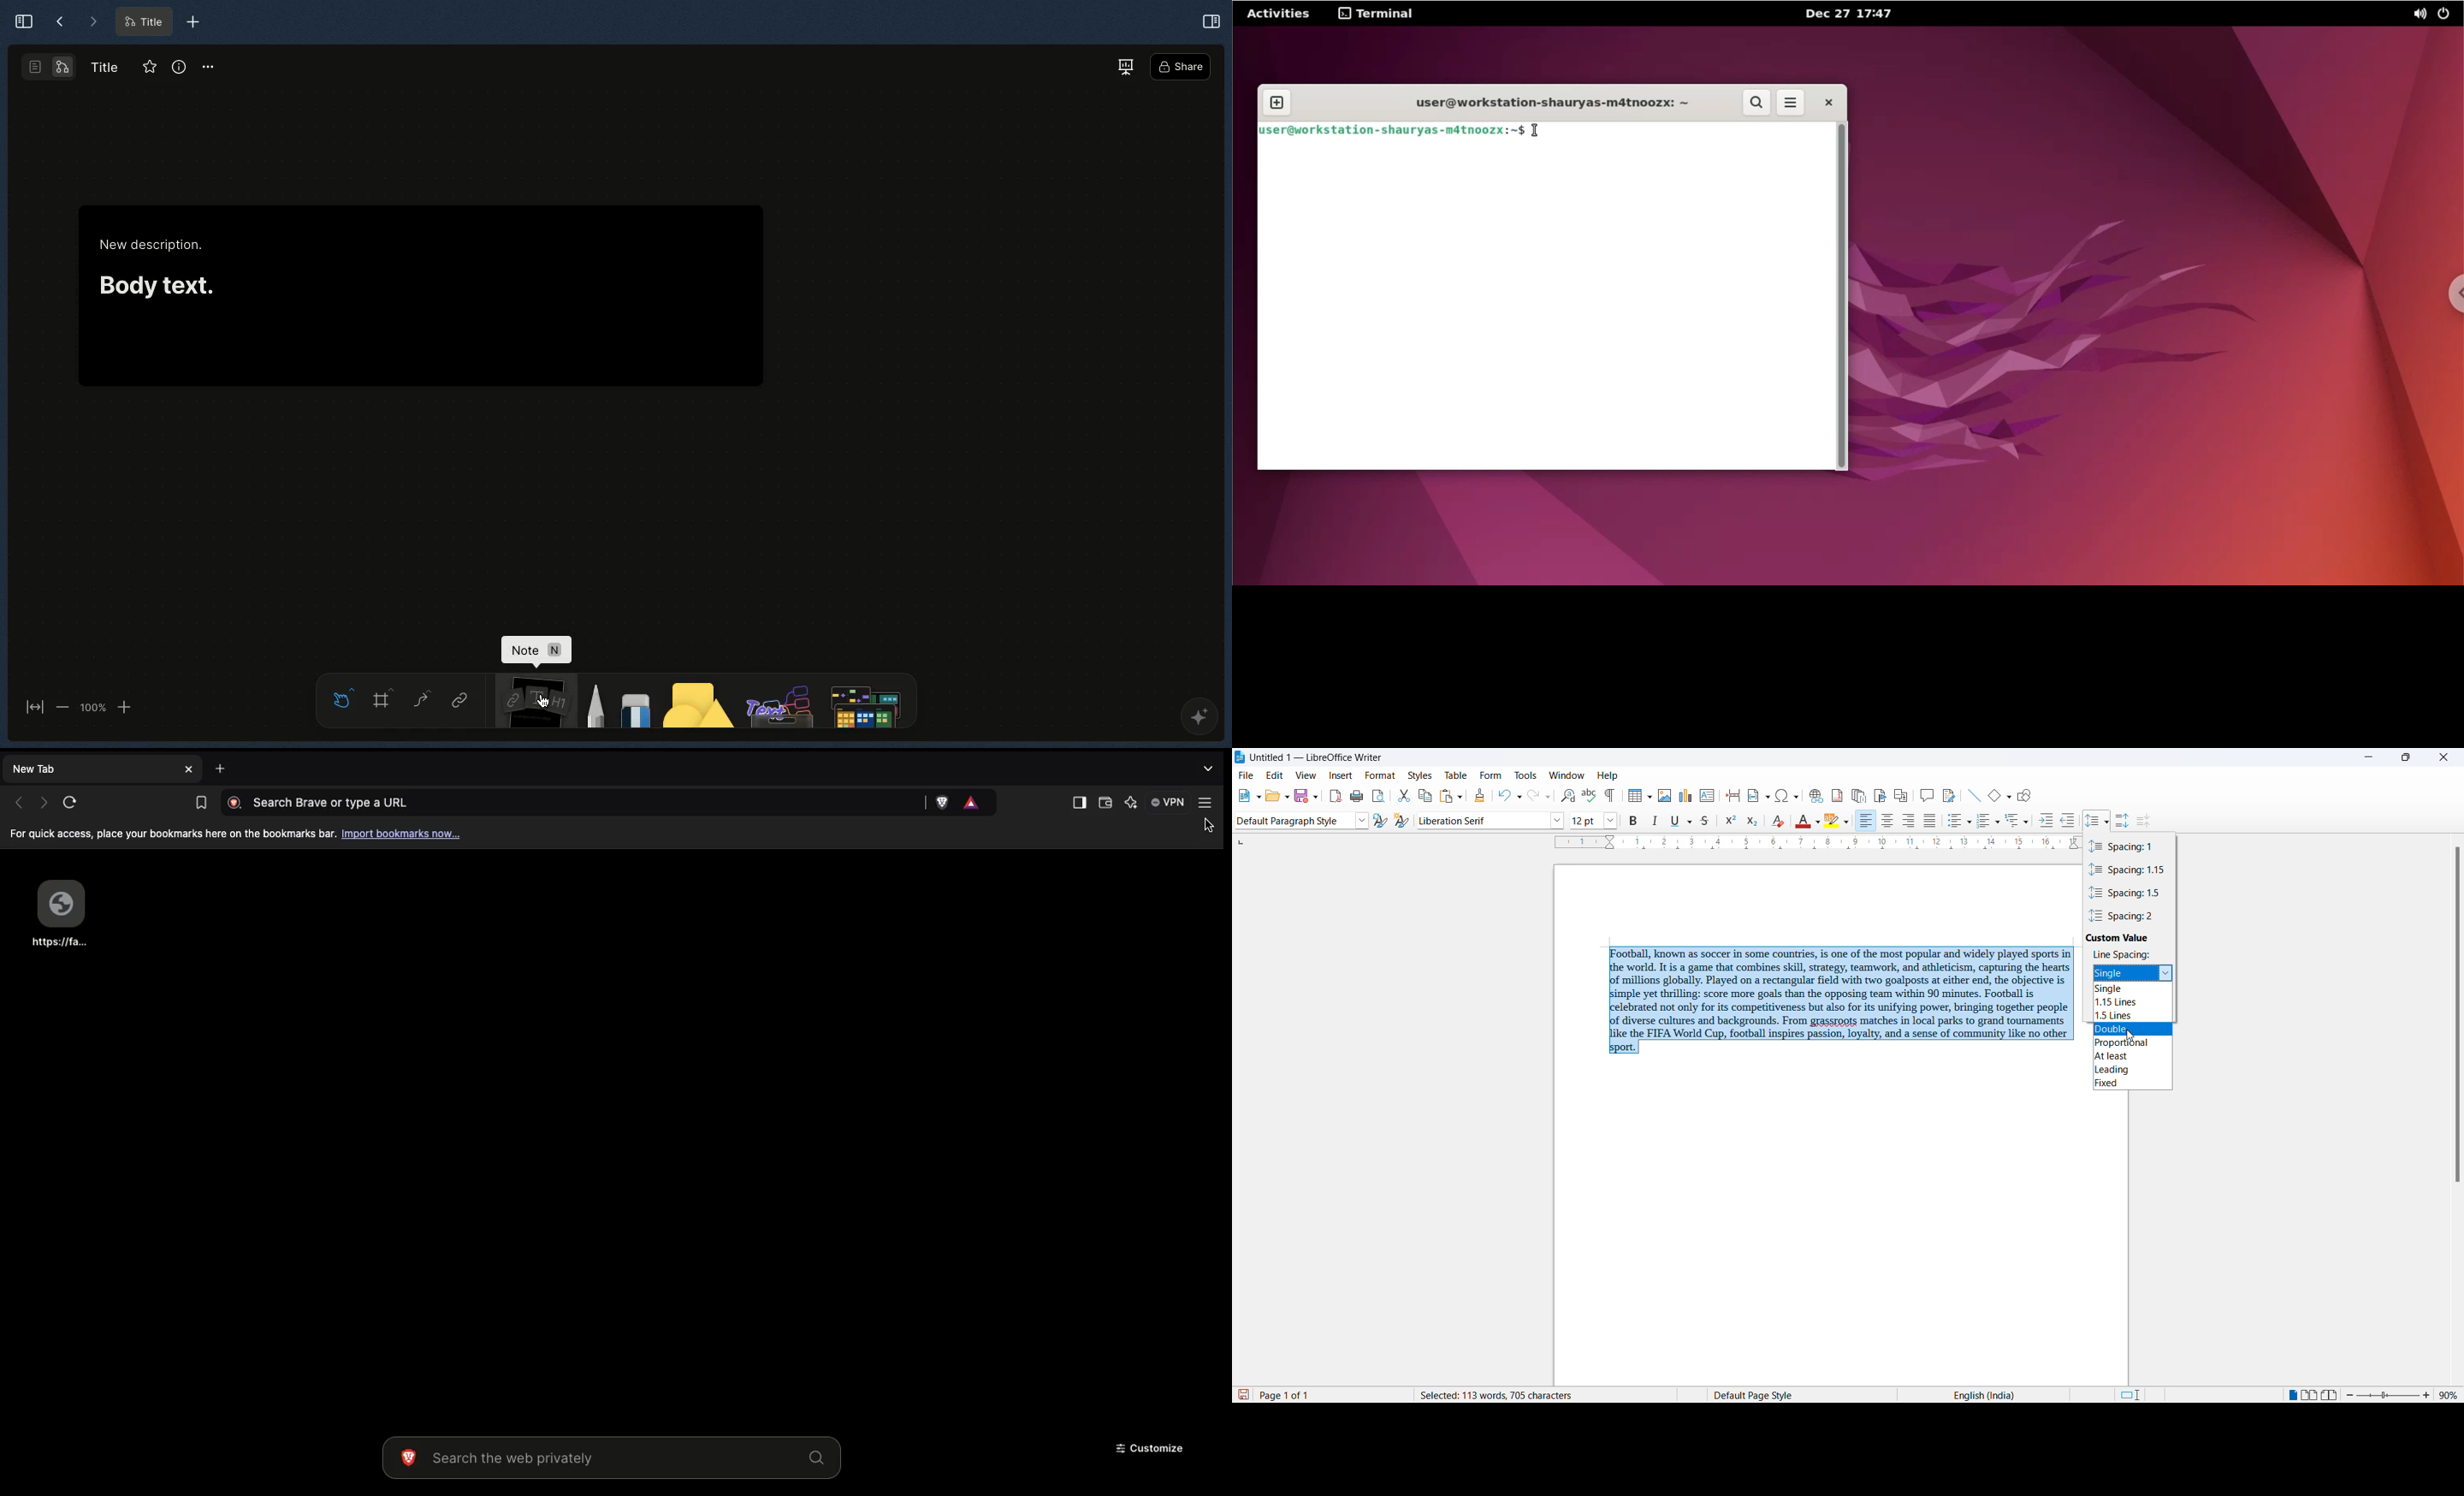 Image resolution: width=2464 pixels, height=1512 pixels. What do you see at coordinates (1984, 821) in the screenshot?
I see `toggle ordered list` at bounding box center [1984, 821].